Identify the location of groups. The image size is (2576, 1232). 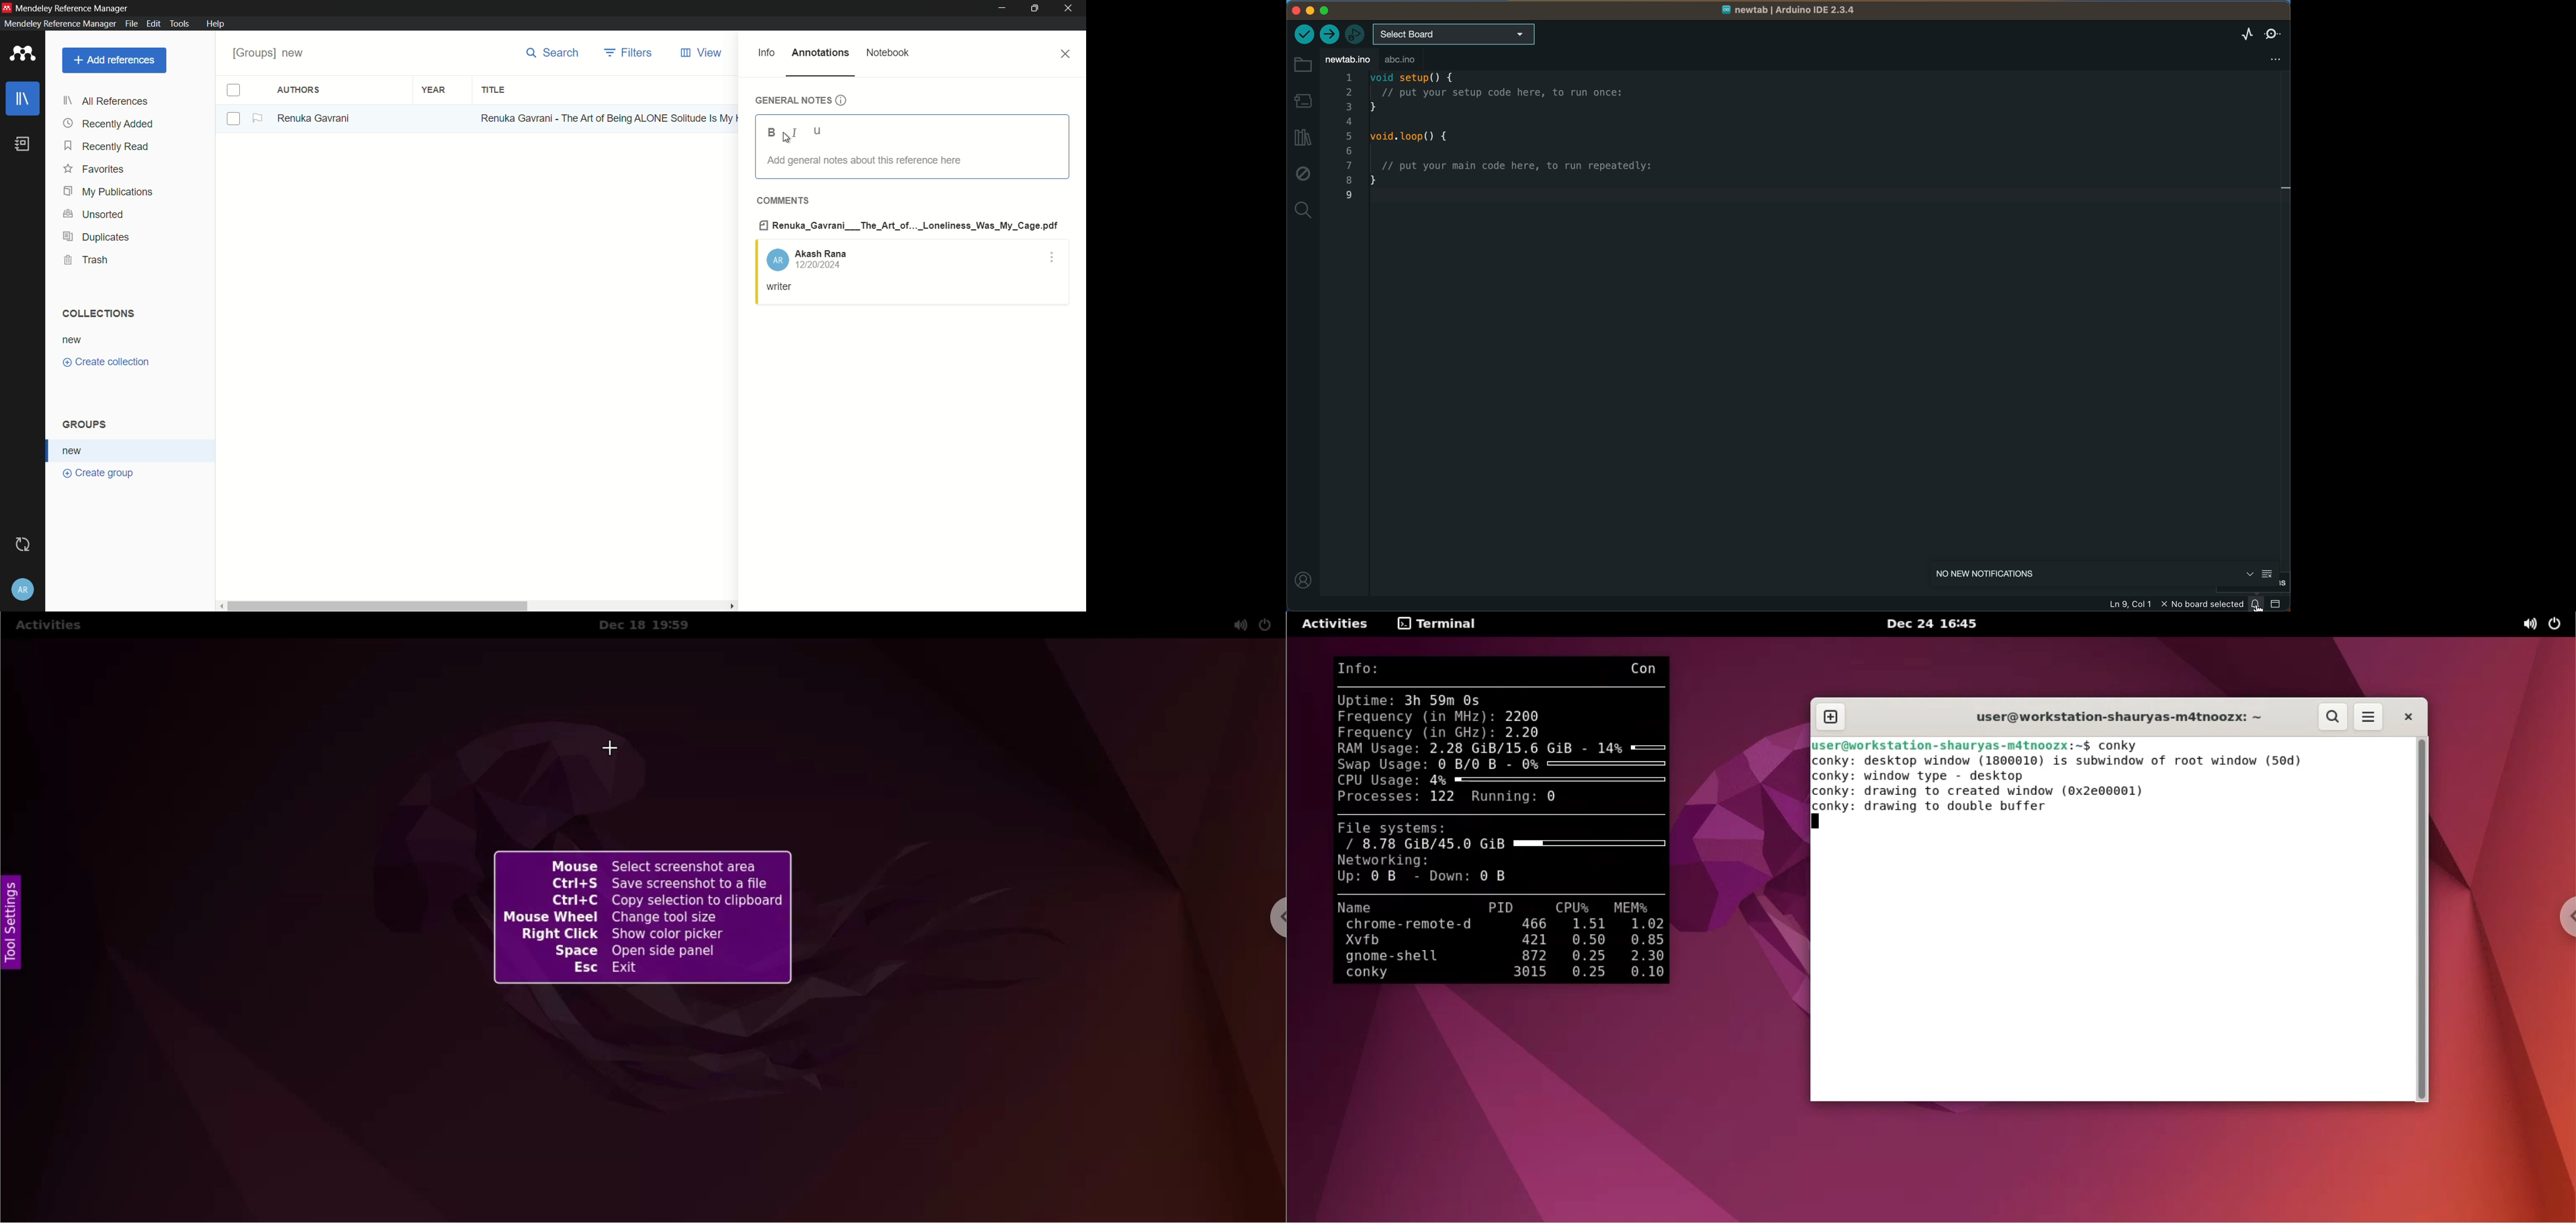
(87, 425).